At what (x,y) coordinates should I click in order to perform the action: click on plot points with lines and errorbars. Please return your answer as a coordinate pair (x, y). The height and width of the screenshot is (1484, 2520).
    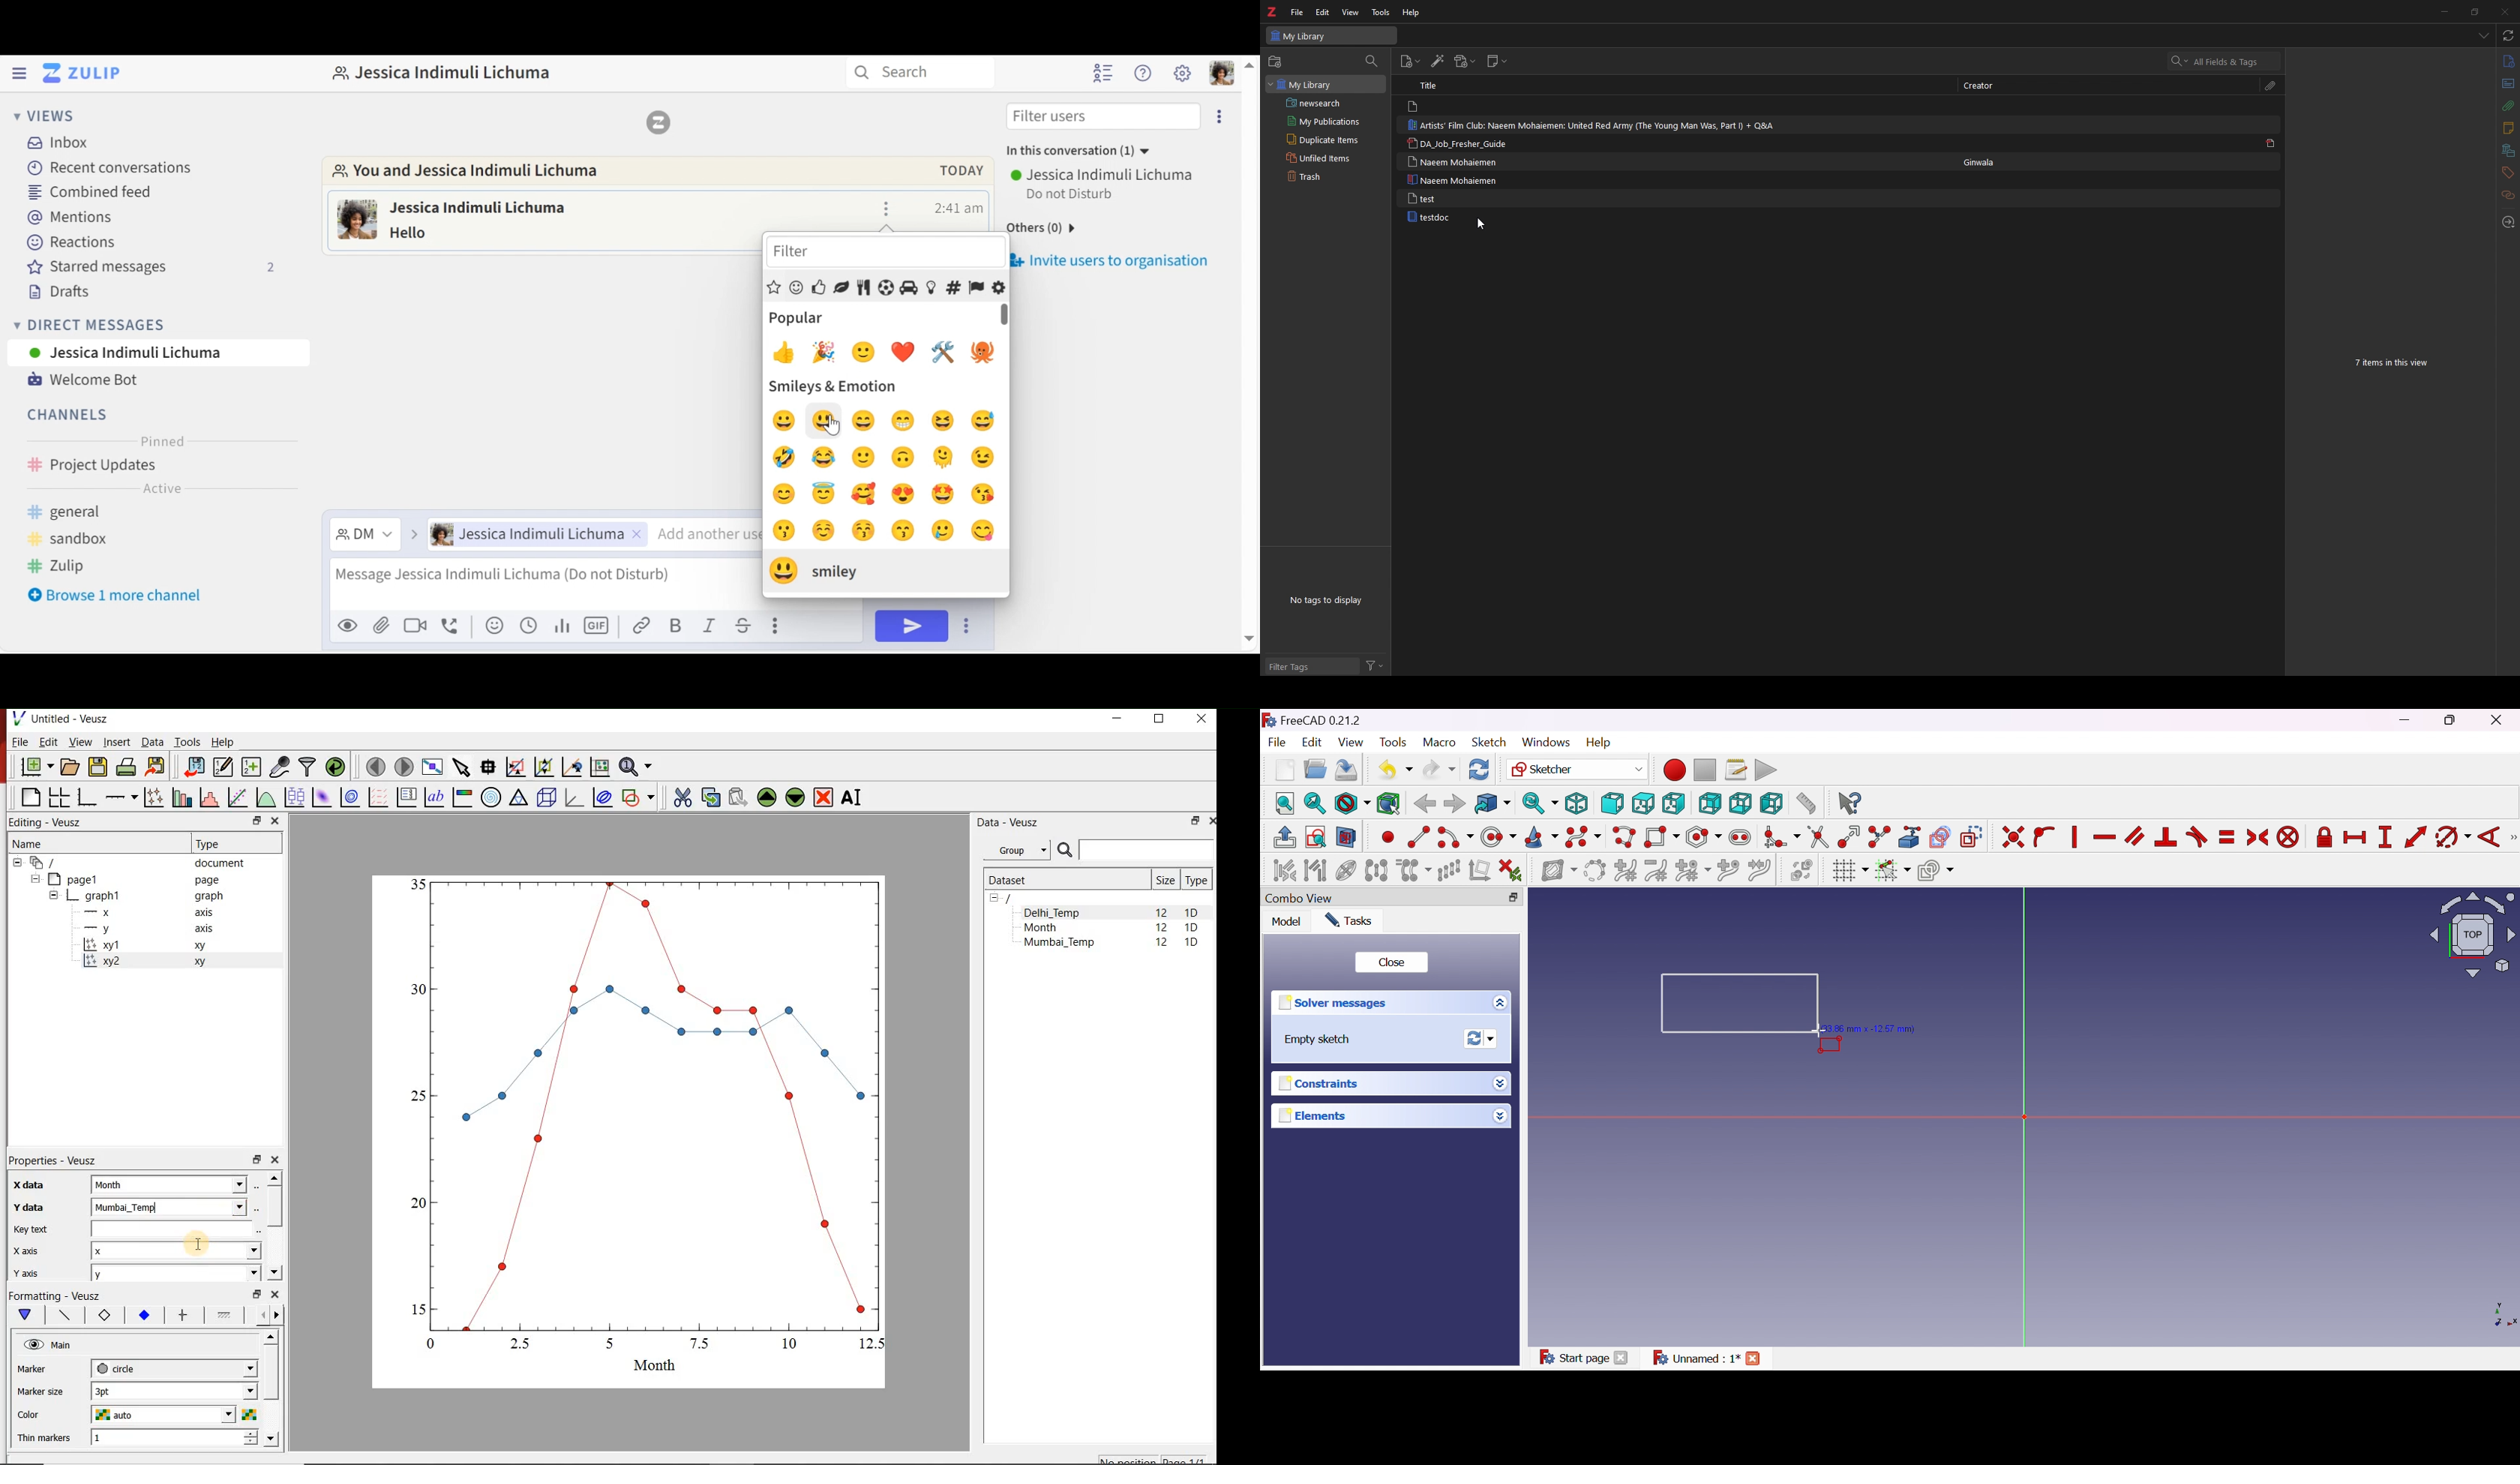
    Looking at the image, I should click on (152, 798).